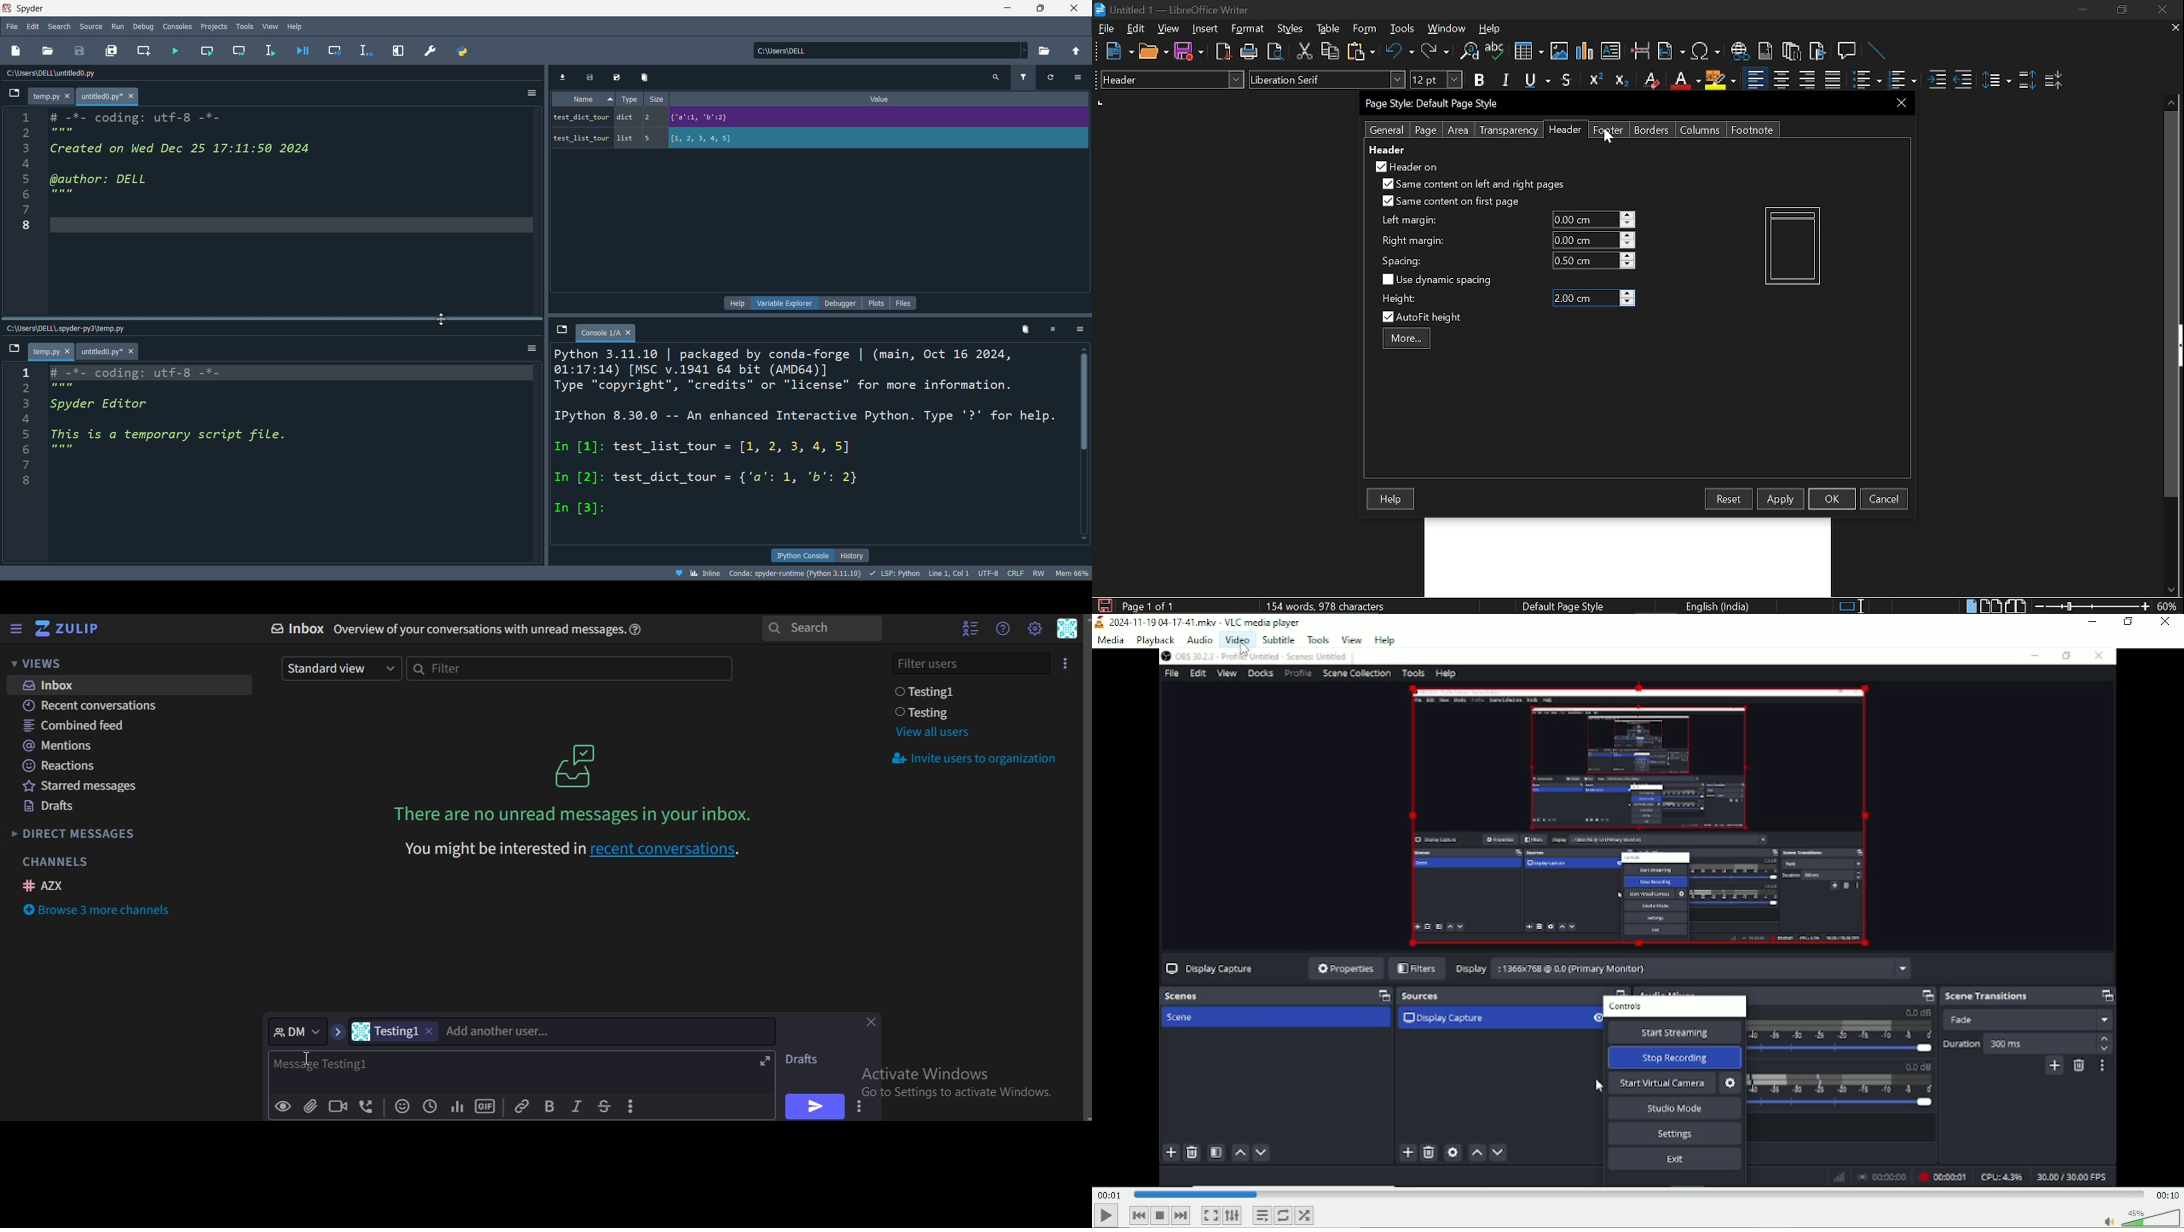  I want to click on save data, so click(590, 76).